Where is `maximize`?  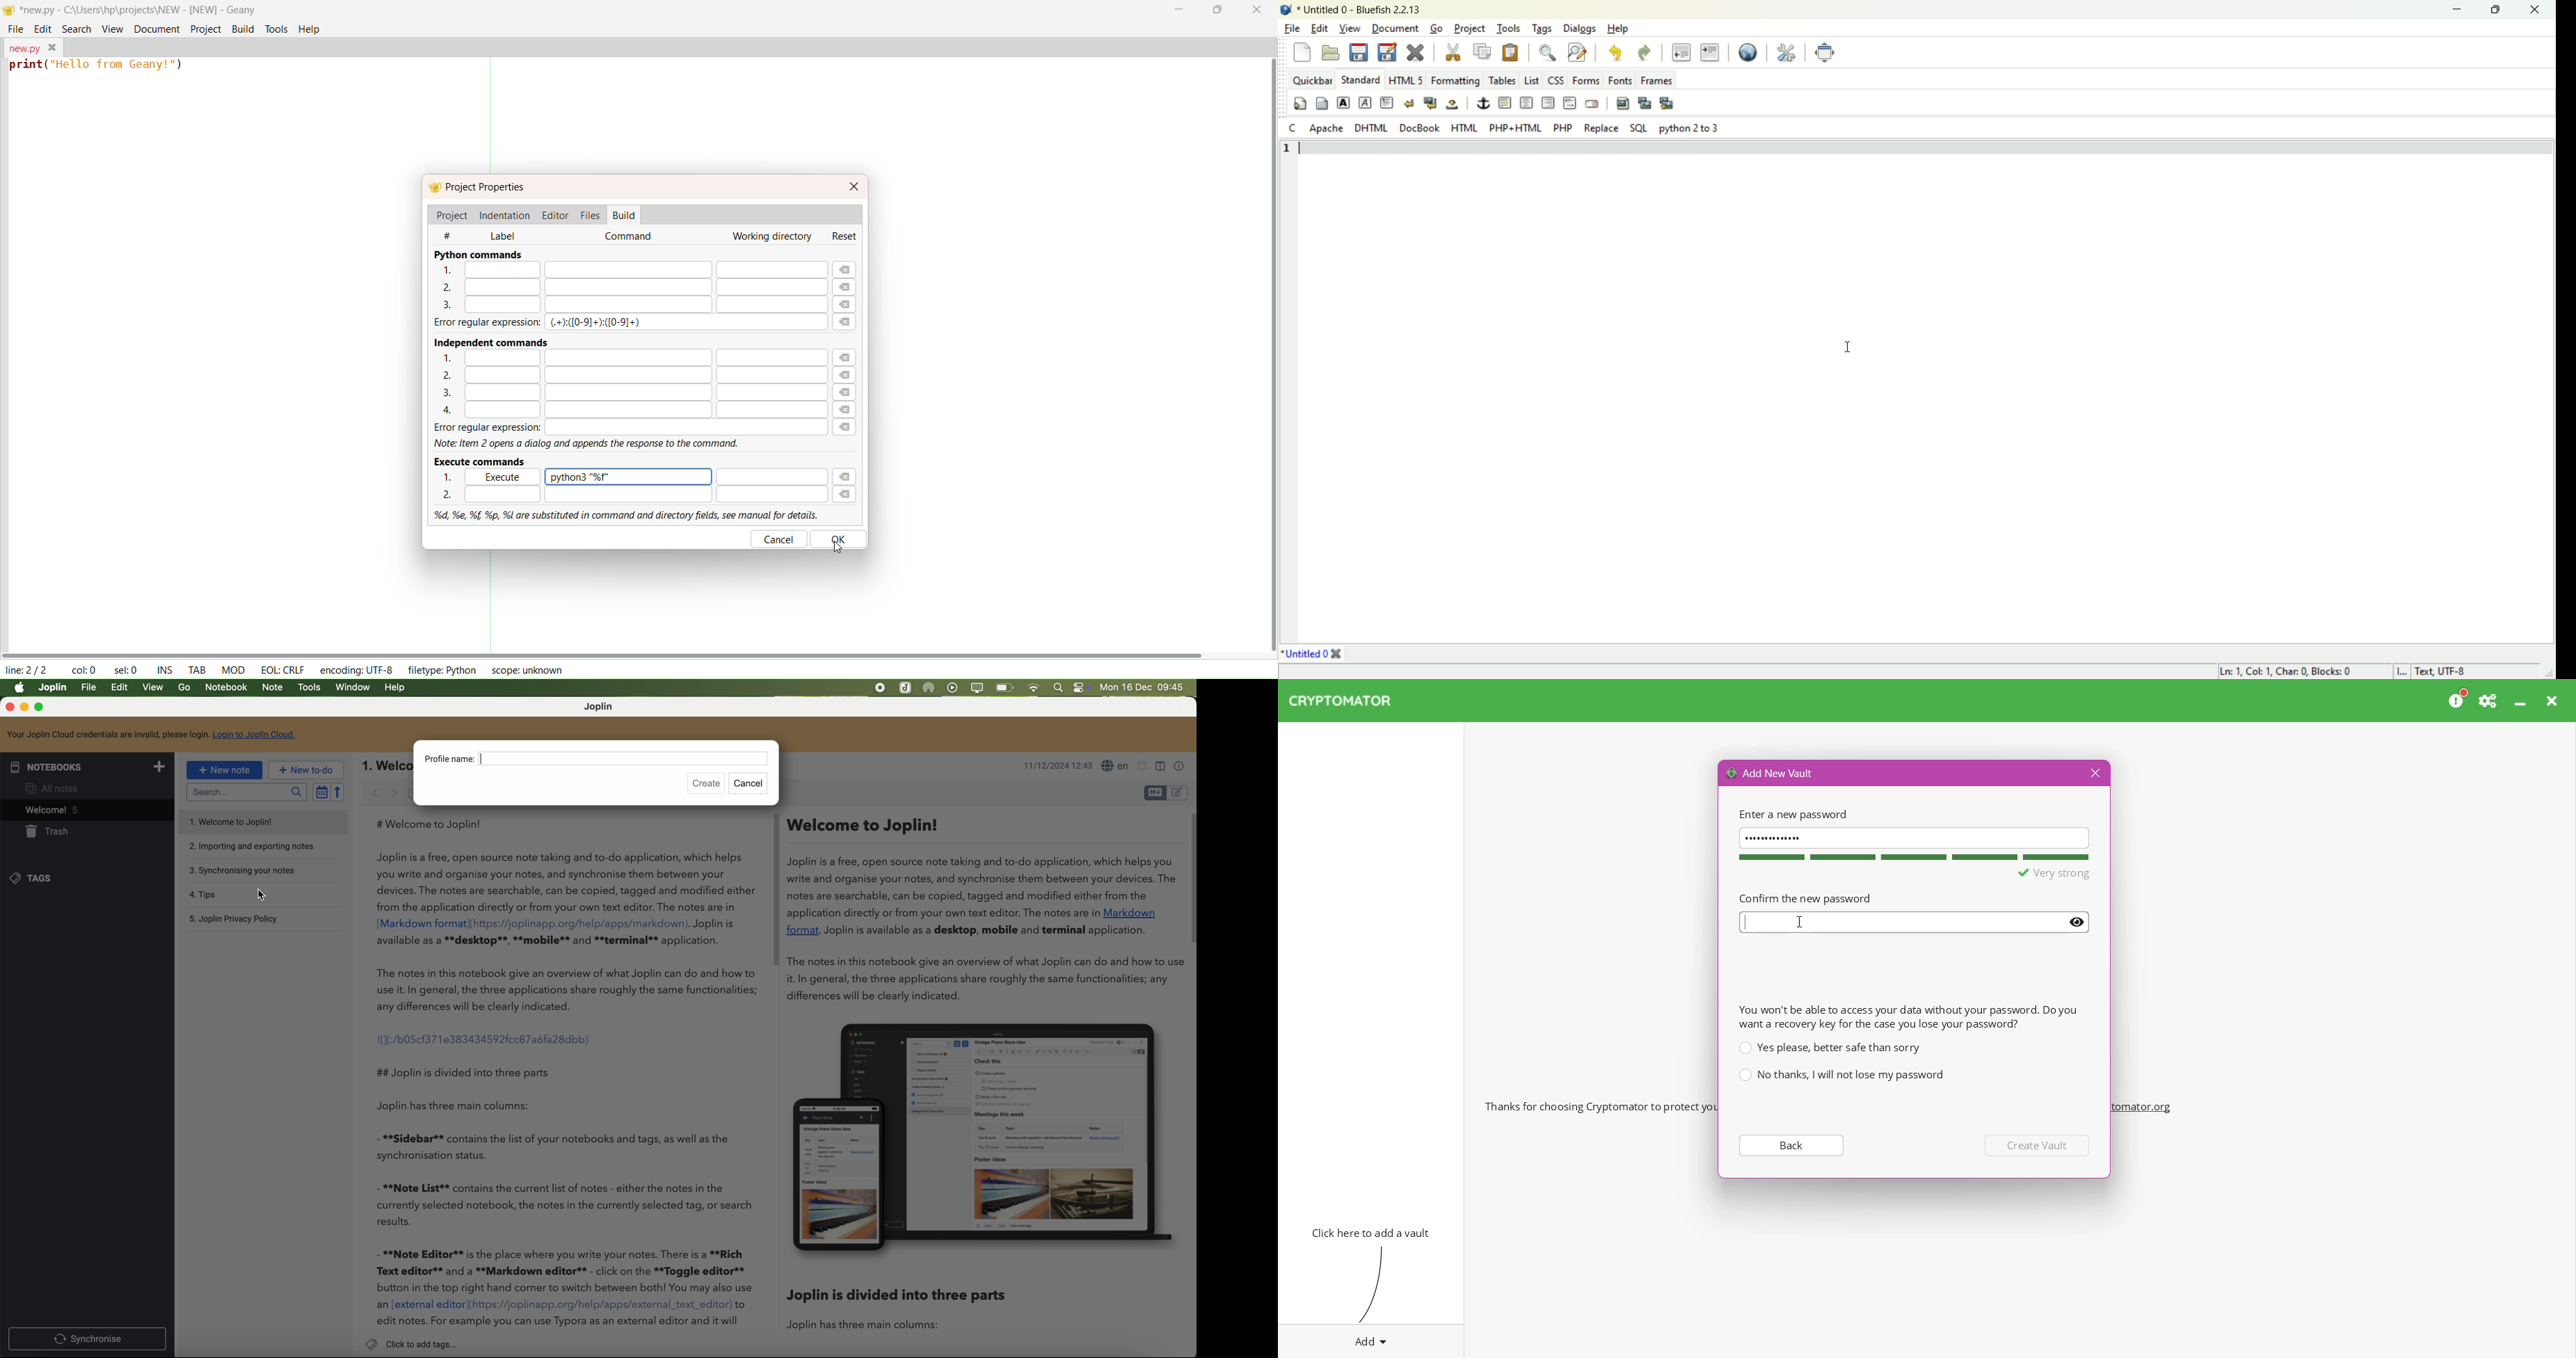 maximize is located at coordinates (41, 707).